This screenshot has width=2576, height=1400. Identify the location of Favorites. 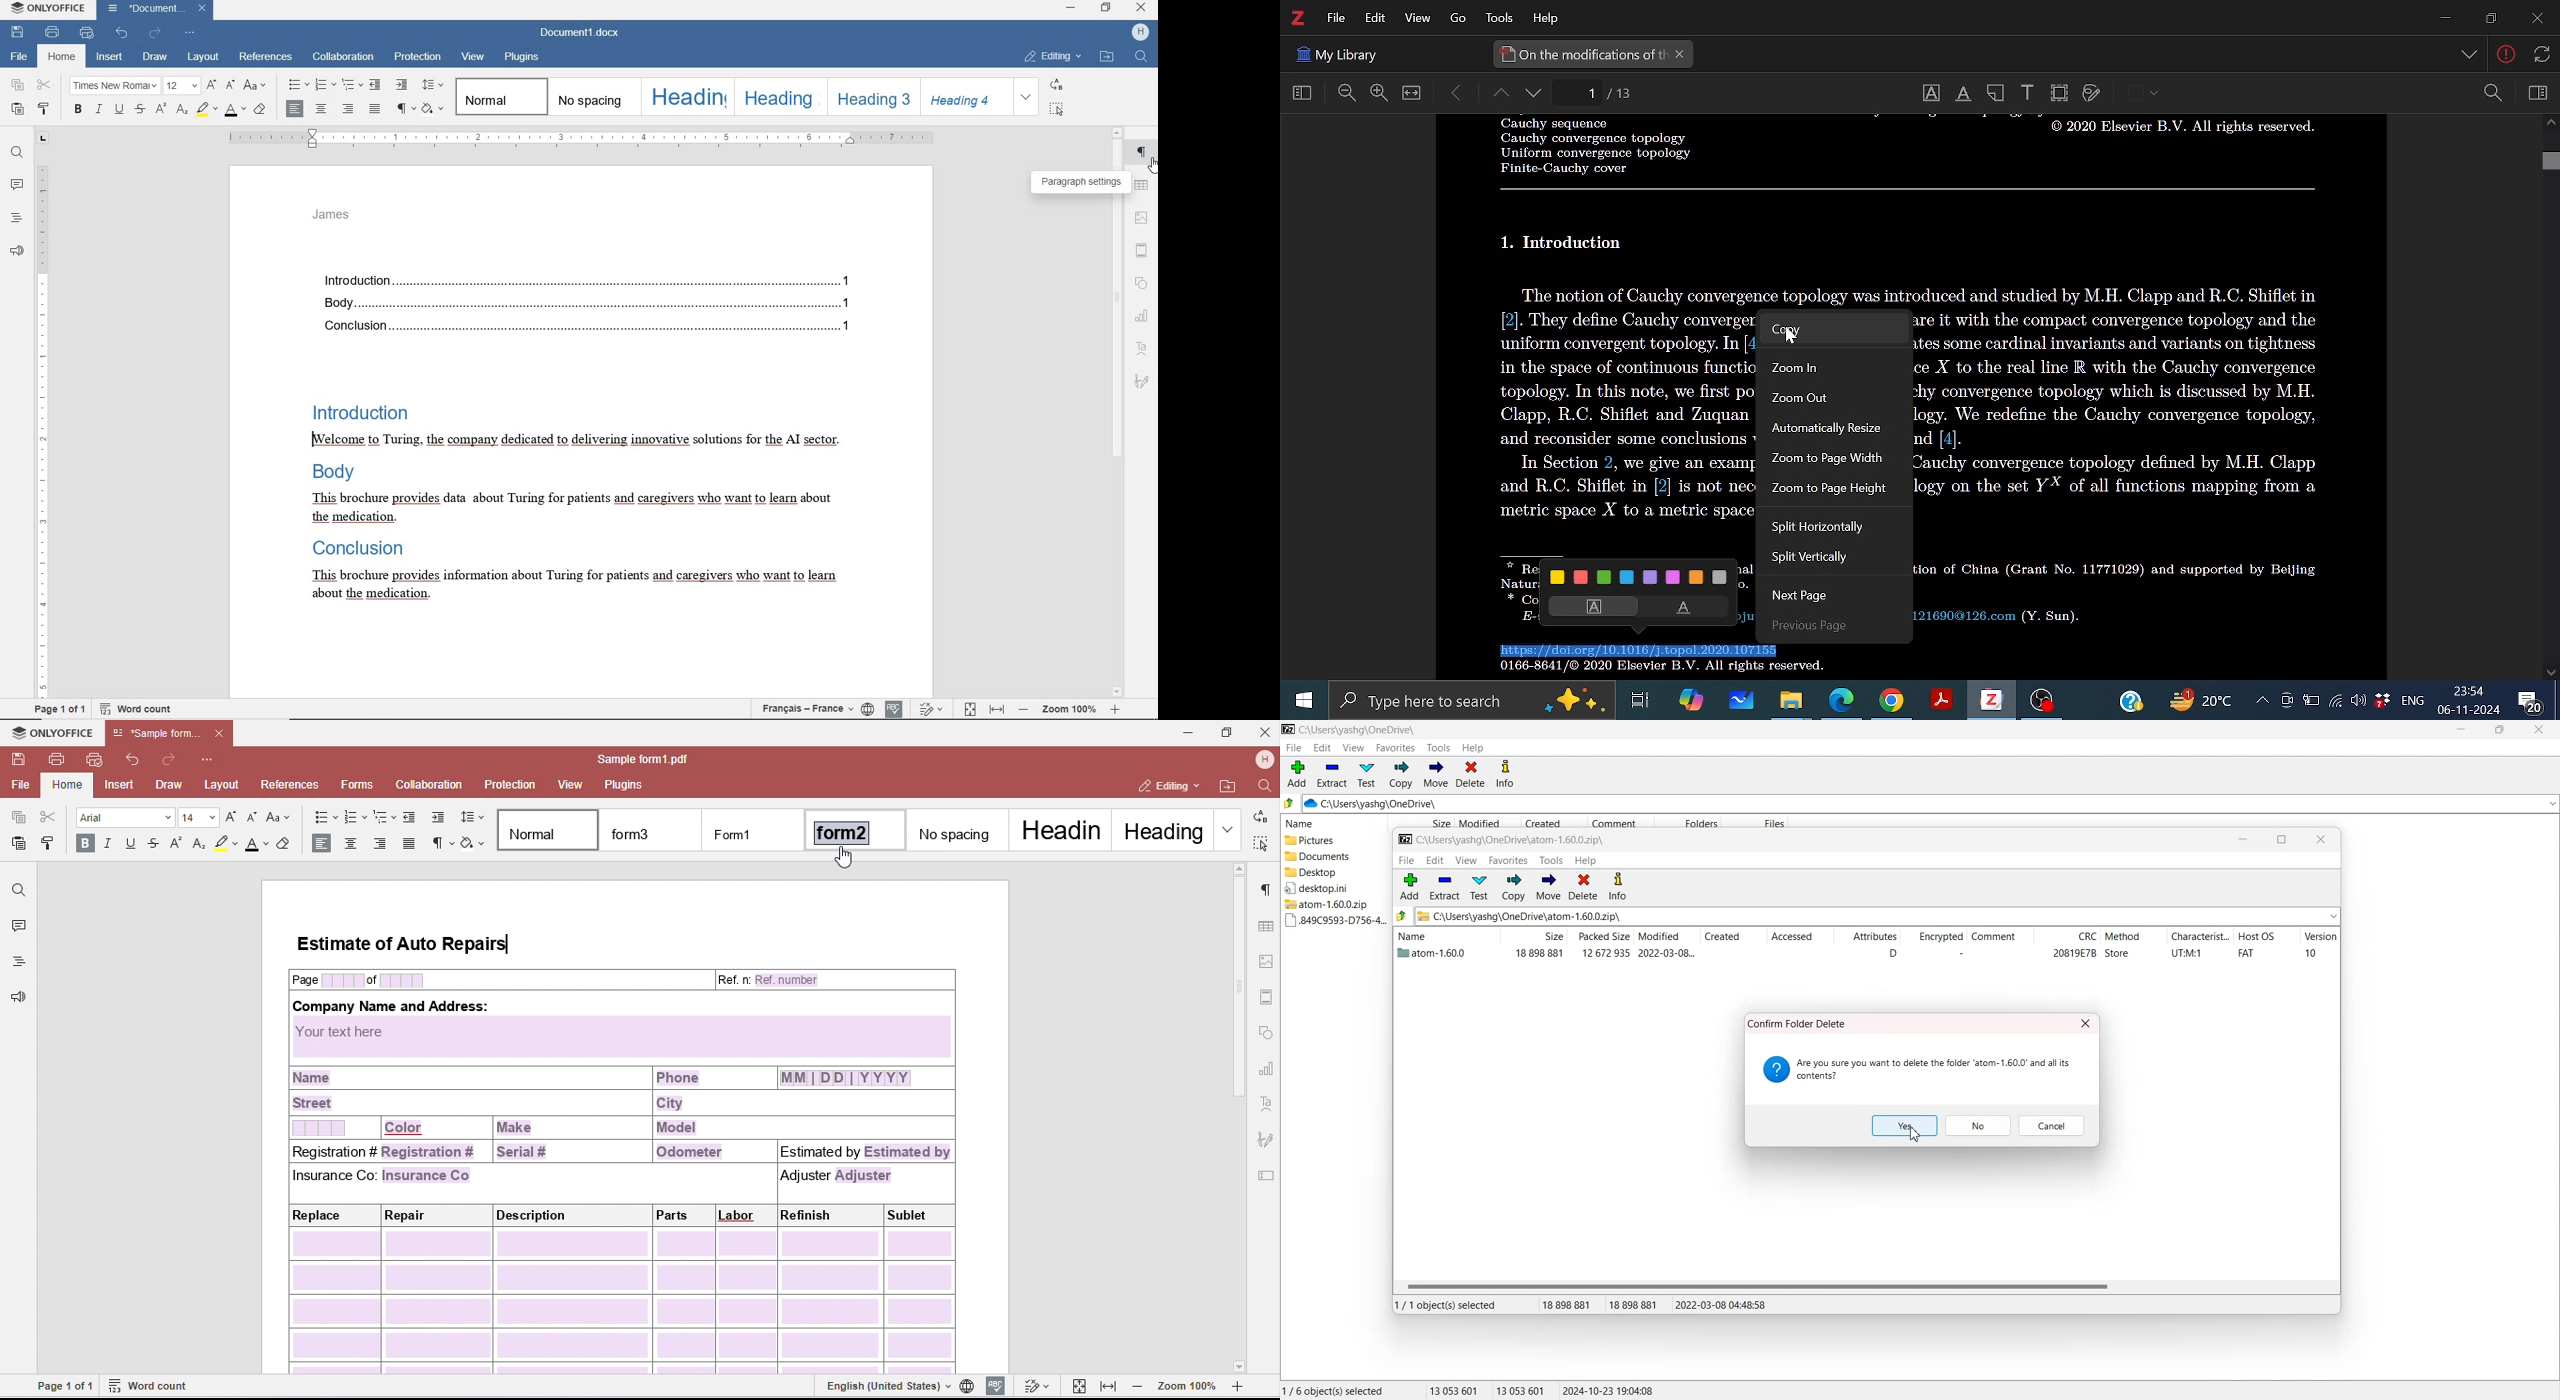
(1396, 747).